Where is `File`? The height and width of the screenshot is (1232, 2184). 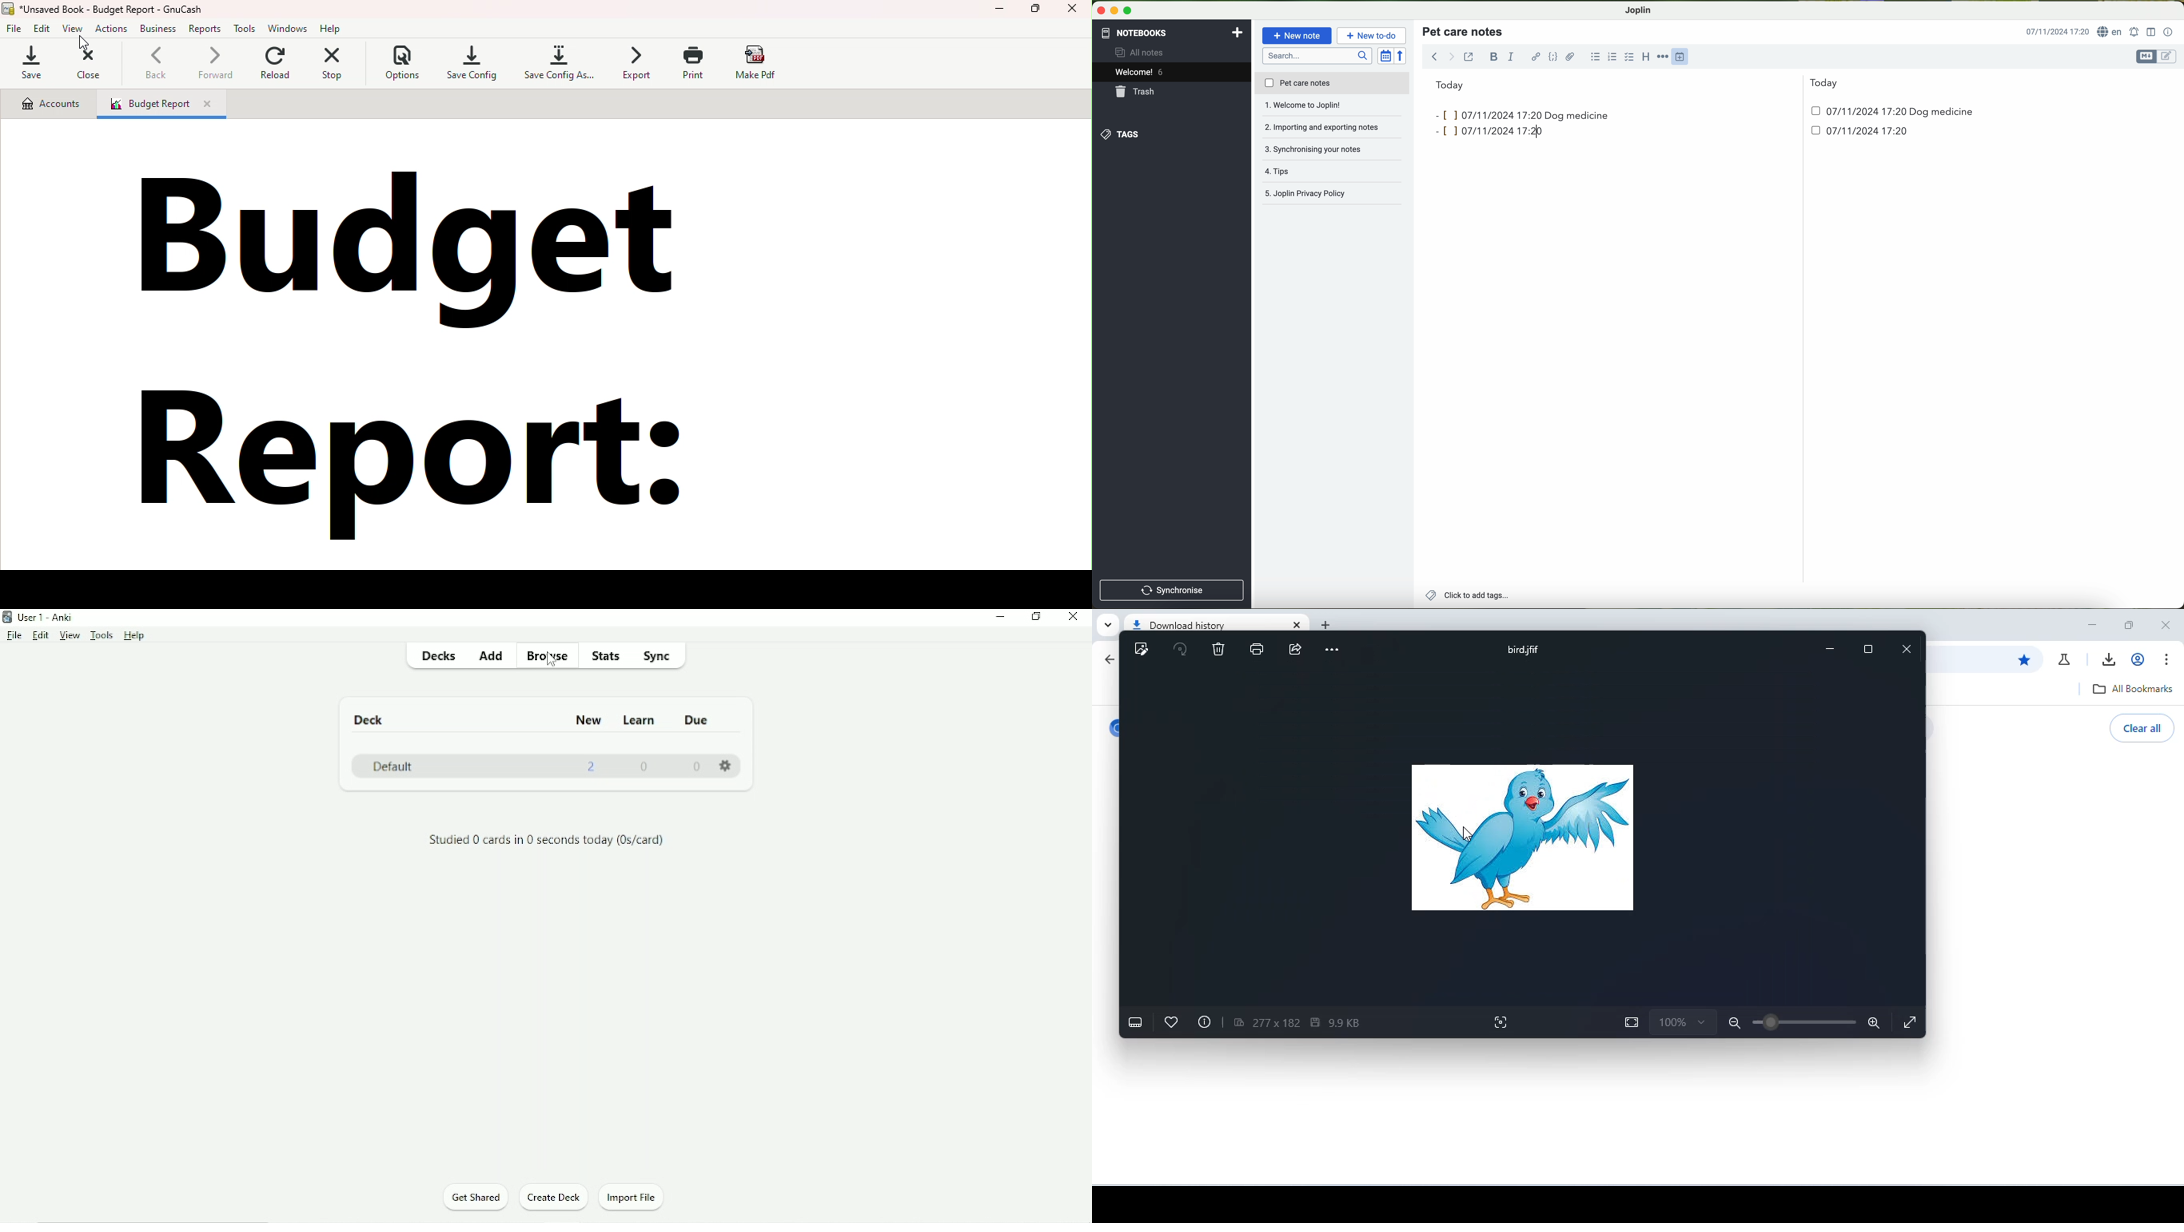
File is located at coordinates (15, 27).